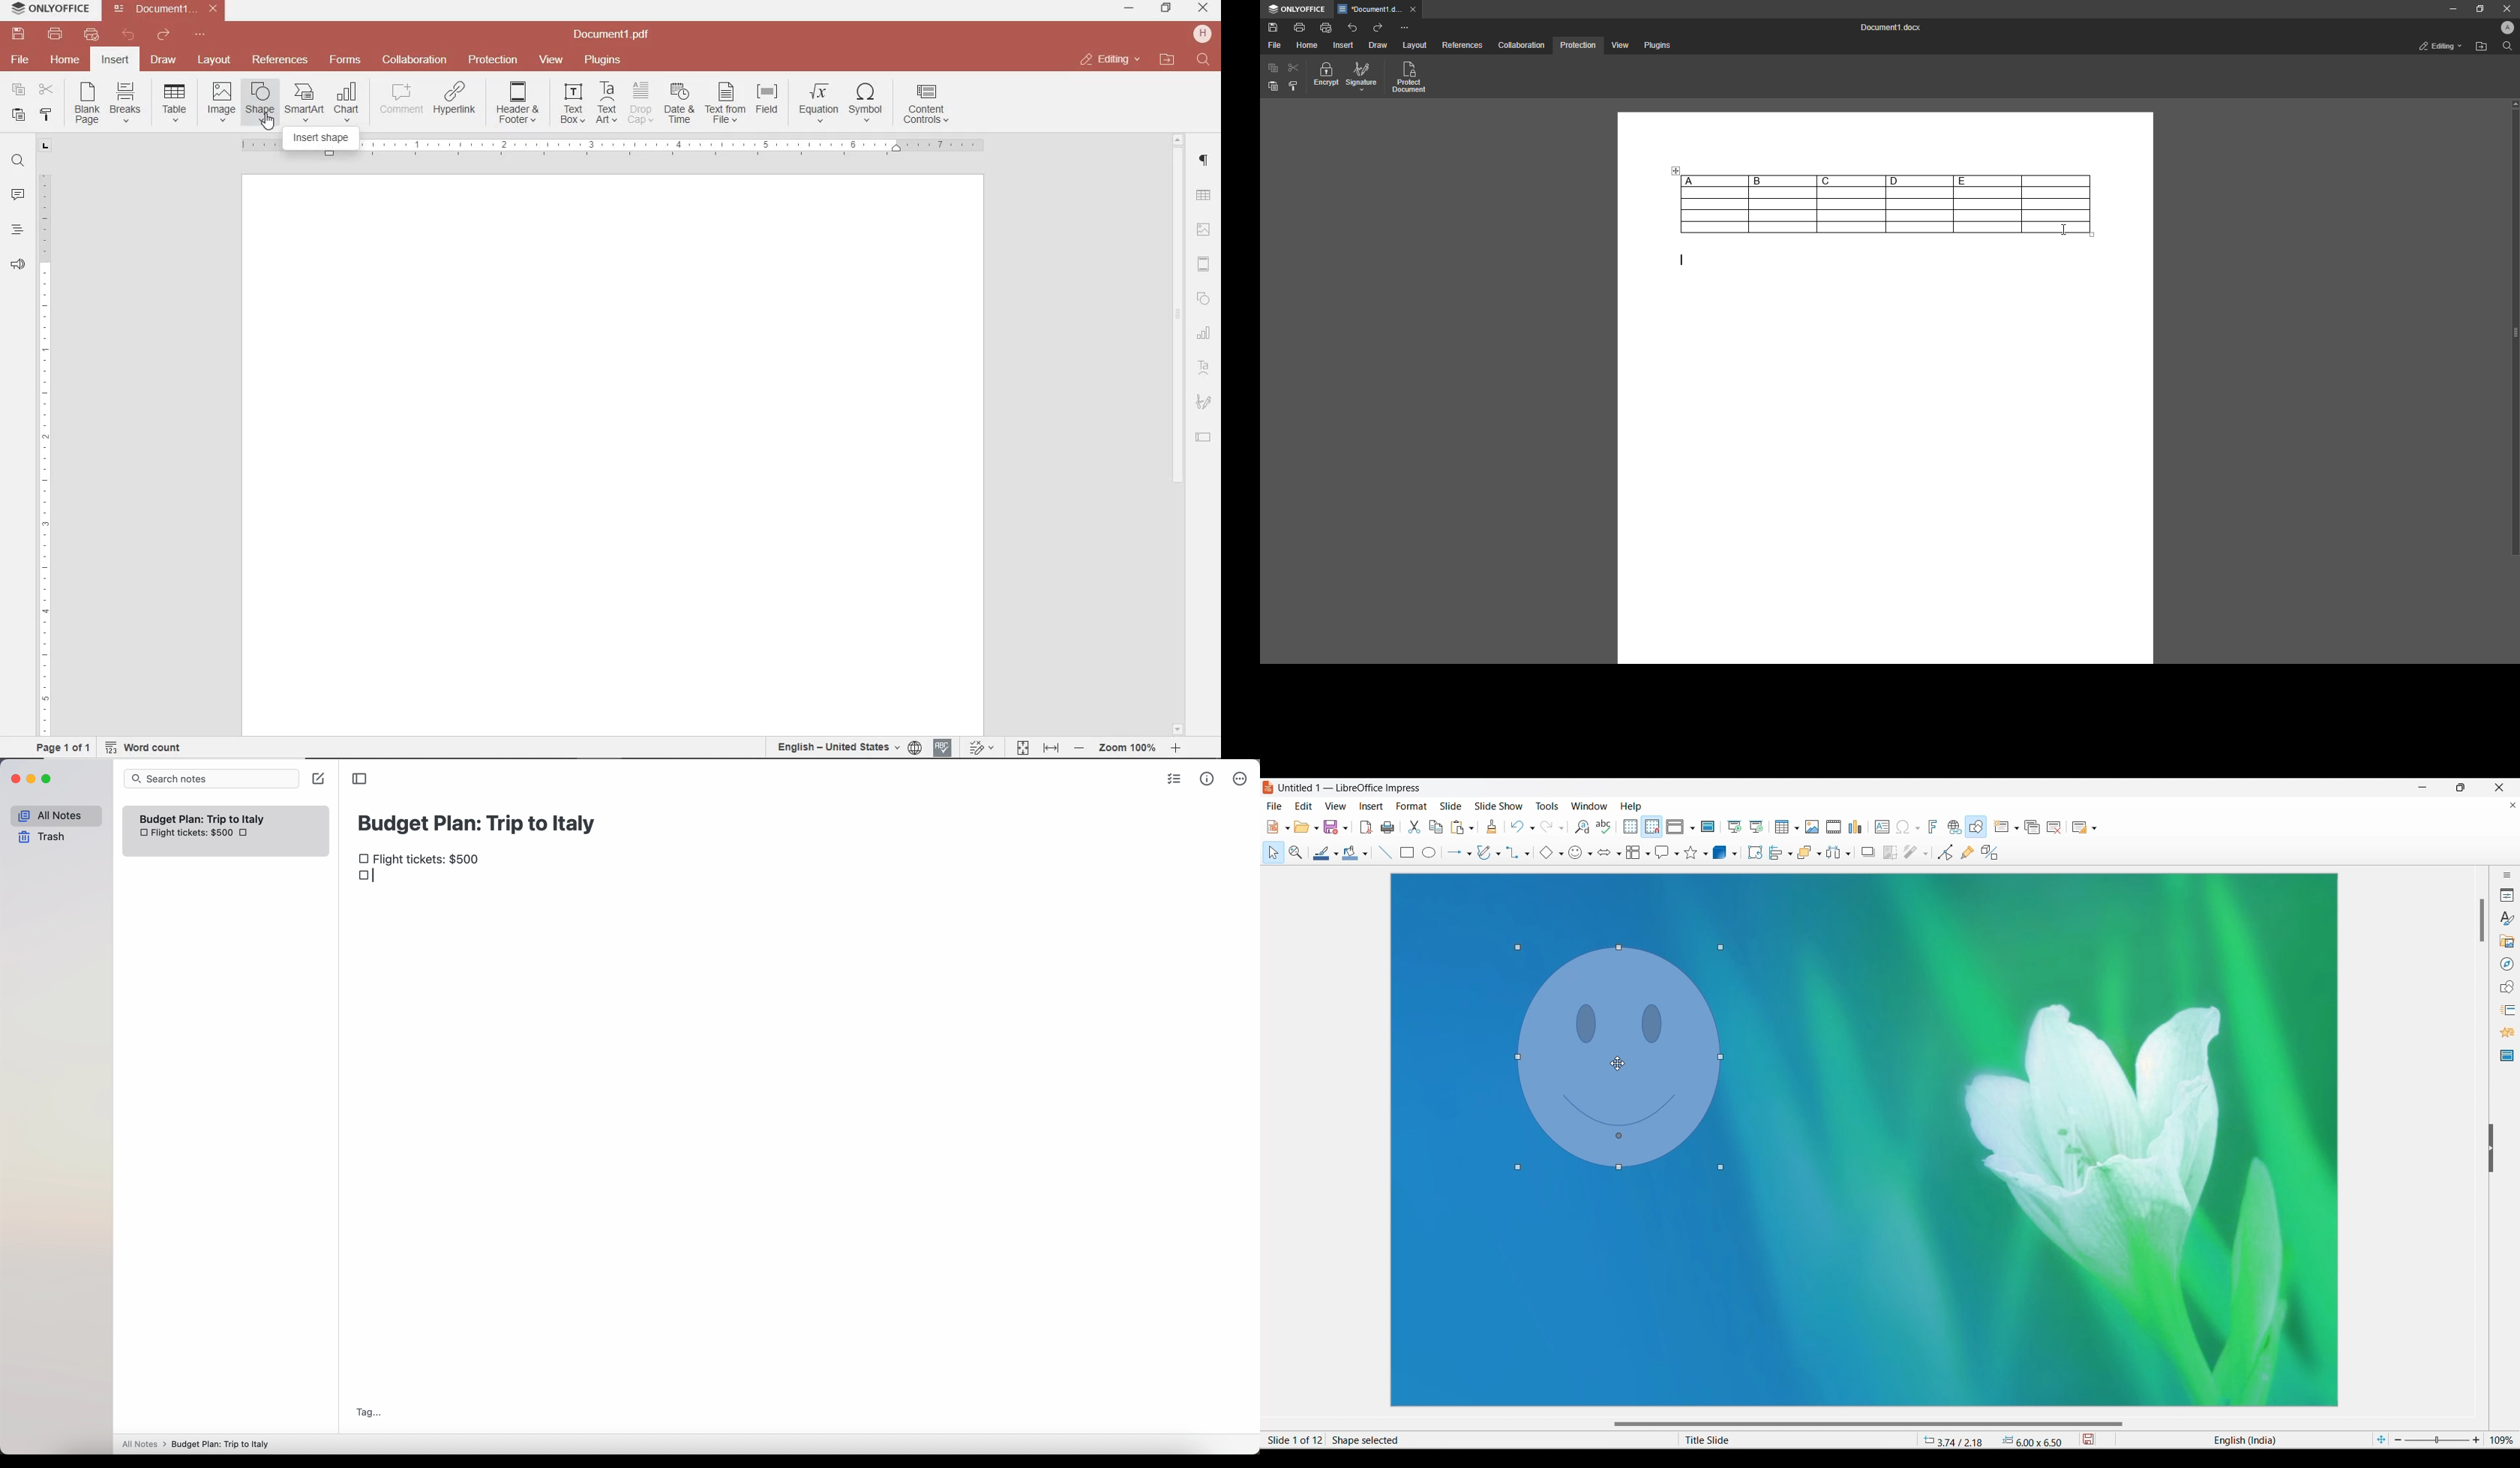 This screenshot has width=2520, height=1484. Describe the element at coordinates (2504, 29) in the screenshot. I see `Profile` at that location.